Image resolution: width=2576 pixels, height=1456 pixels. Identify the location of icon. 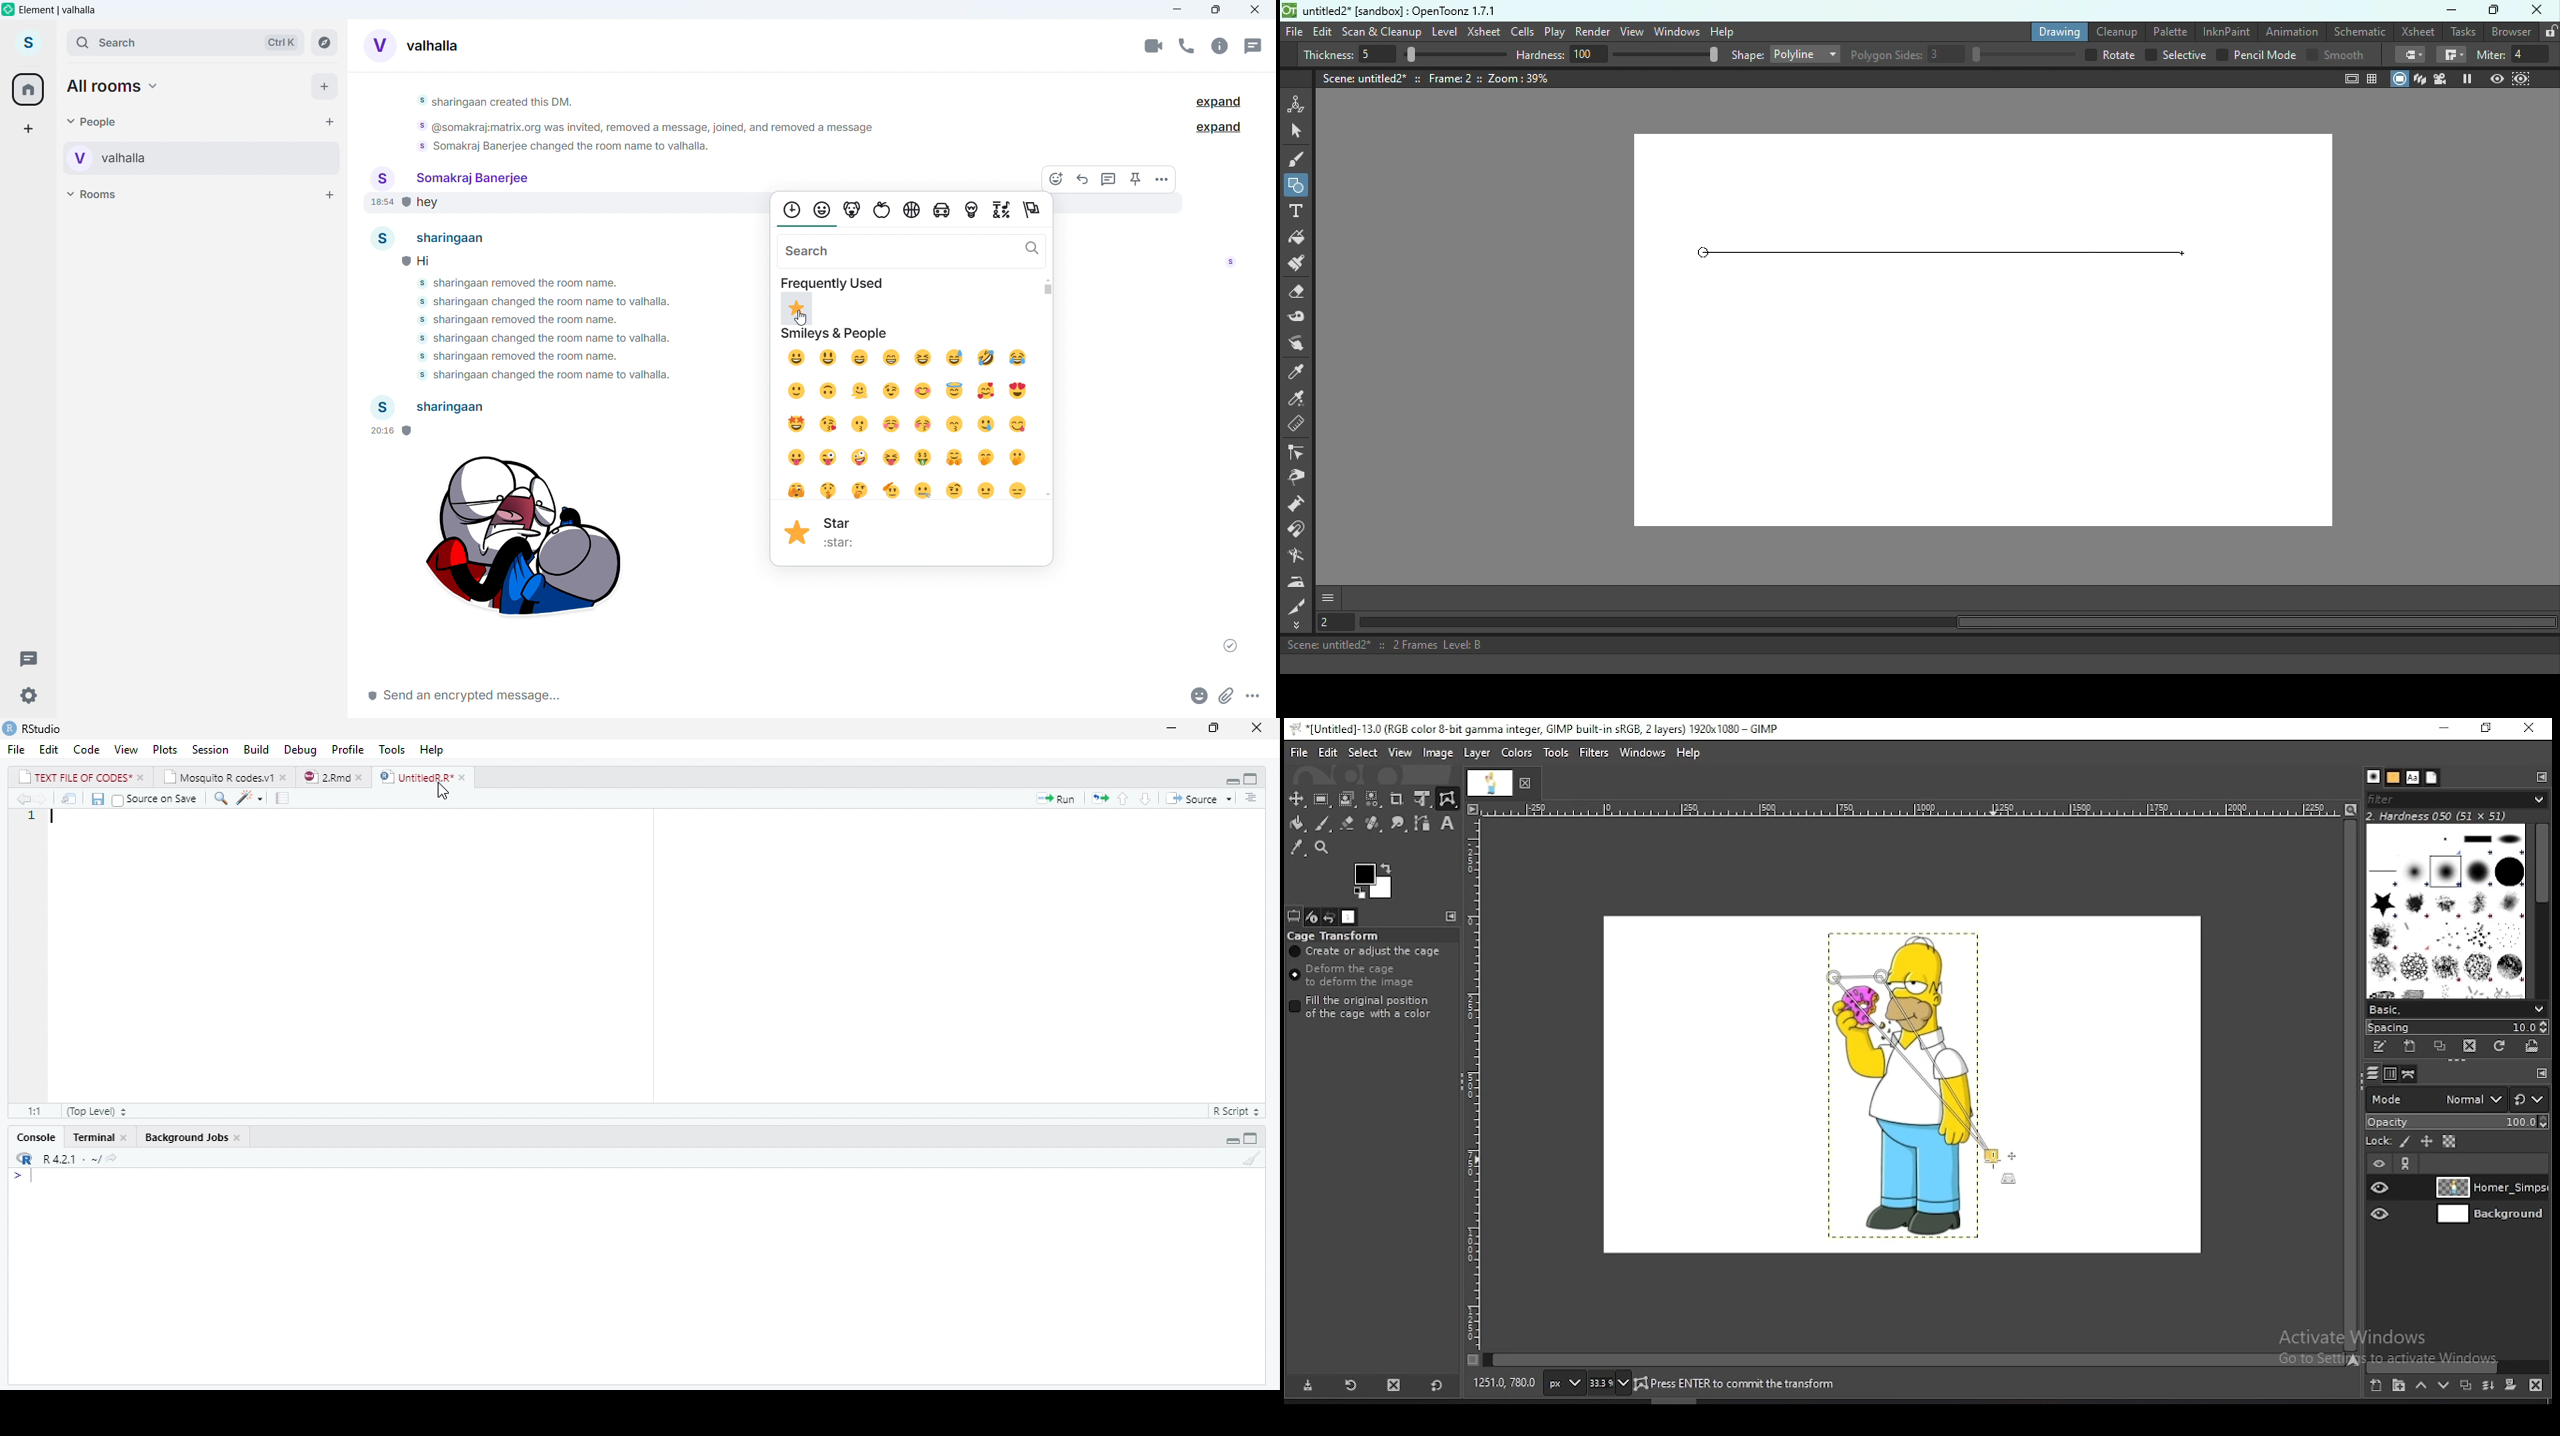
(22, 1160).